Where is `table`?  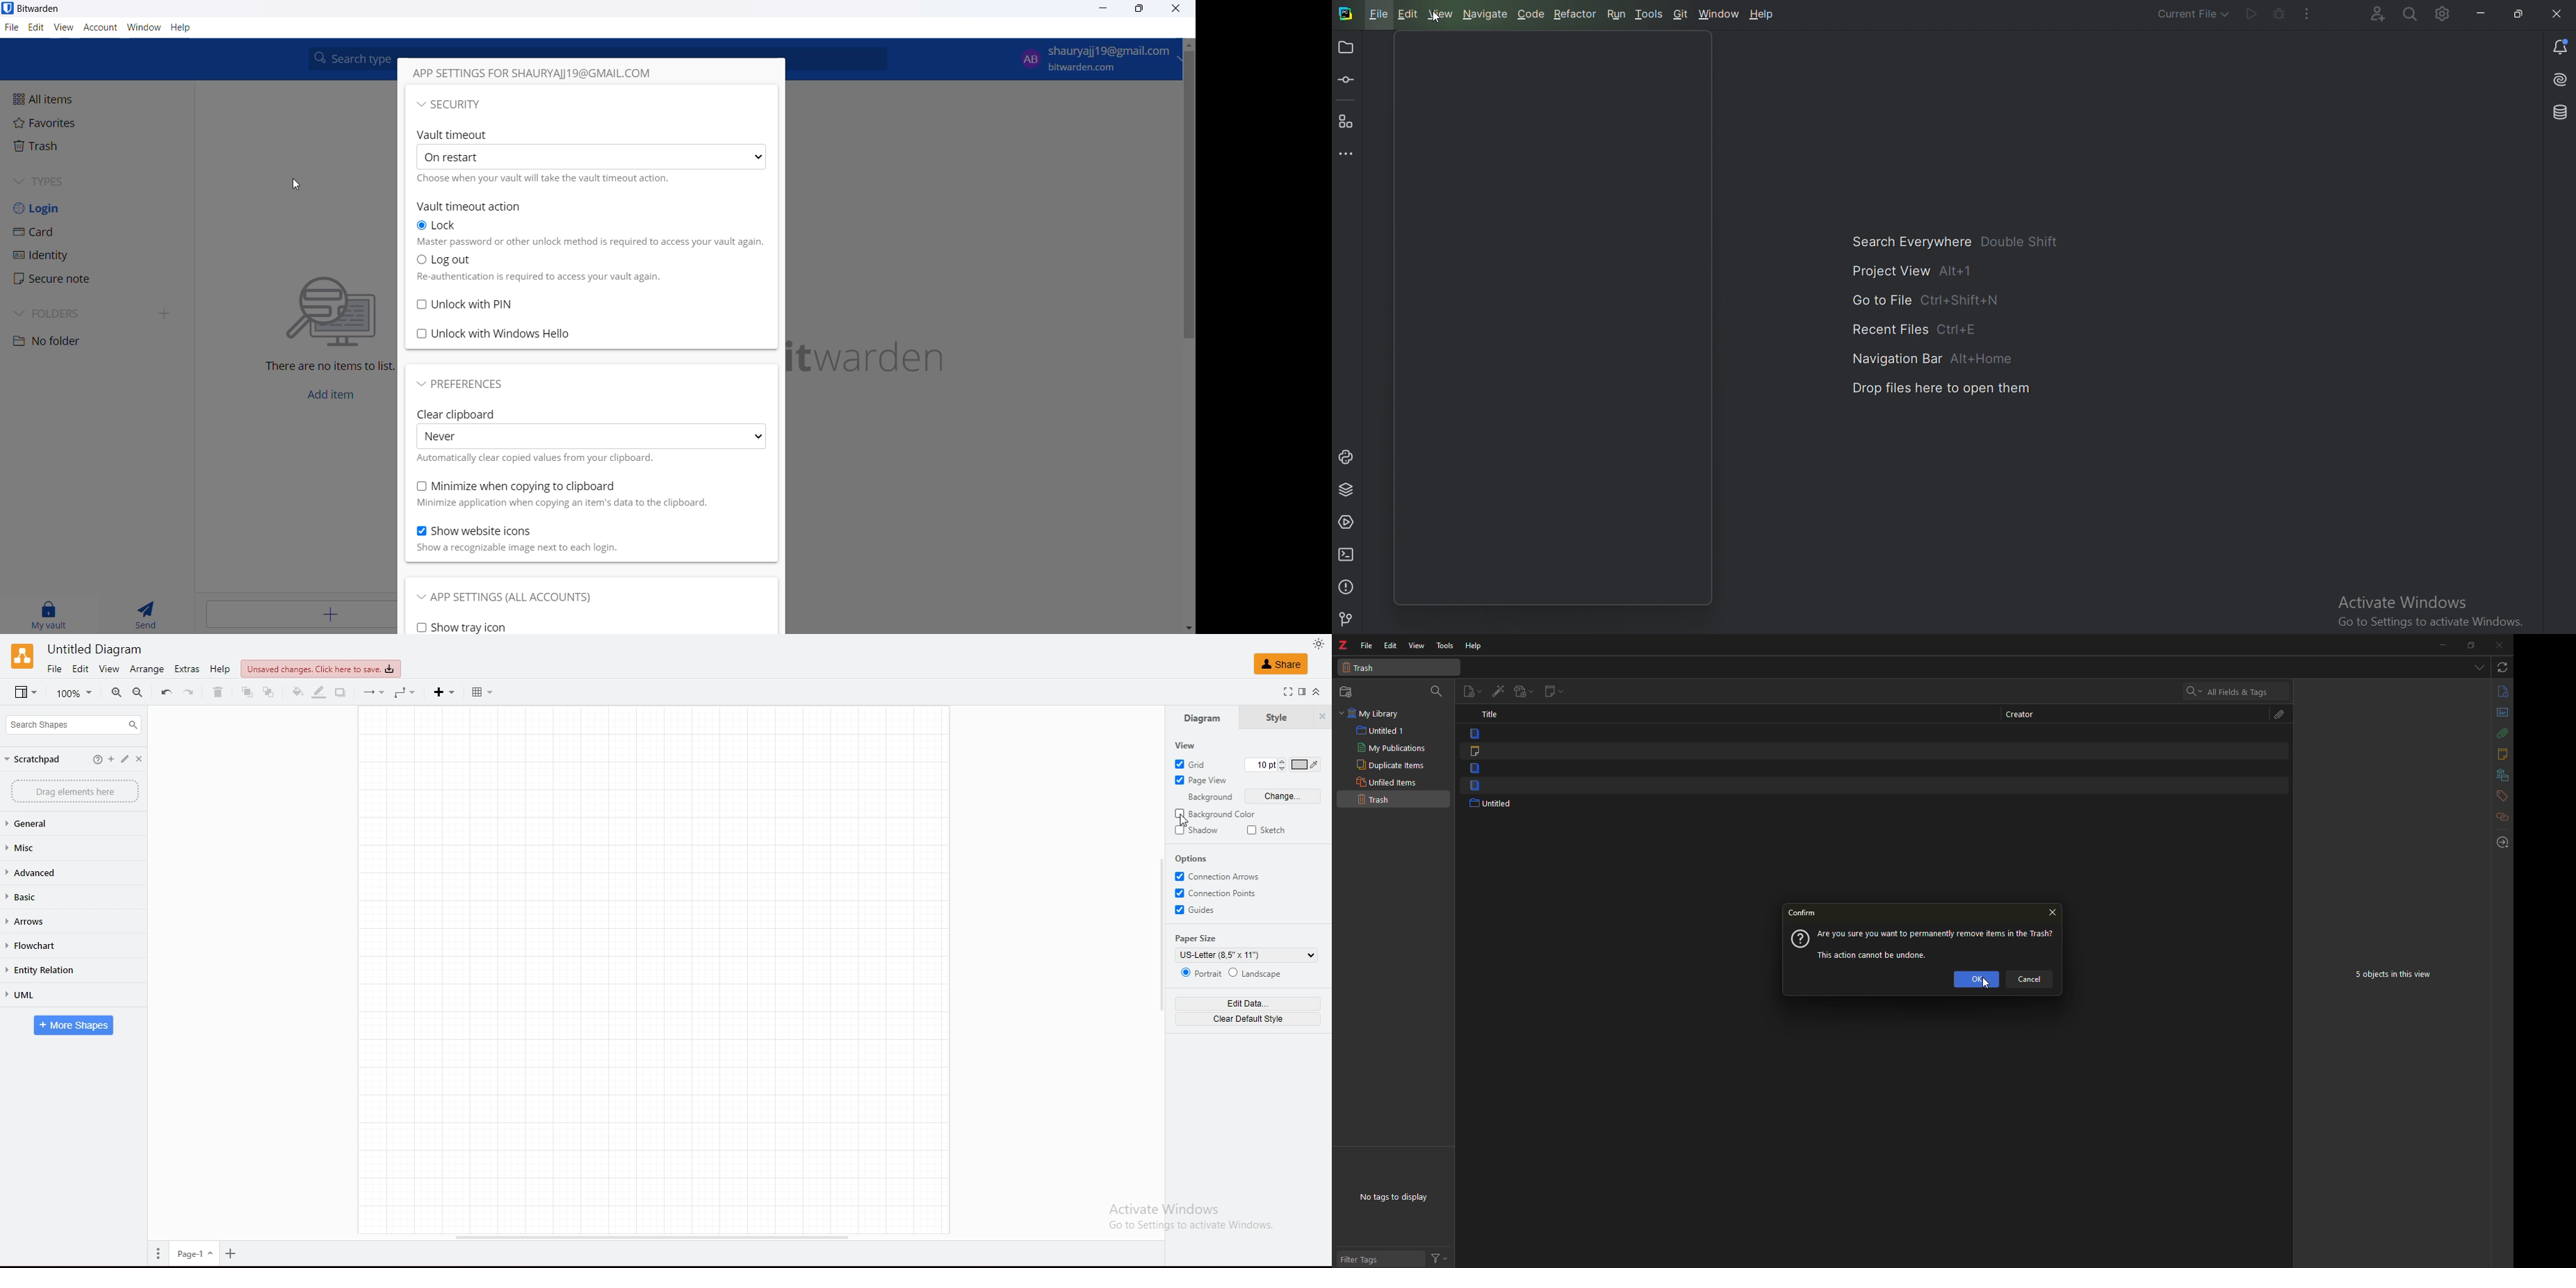 table is located at coordinates (487, 692).